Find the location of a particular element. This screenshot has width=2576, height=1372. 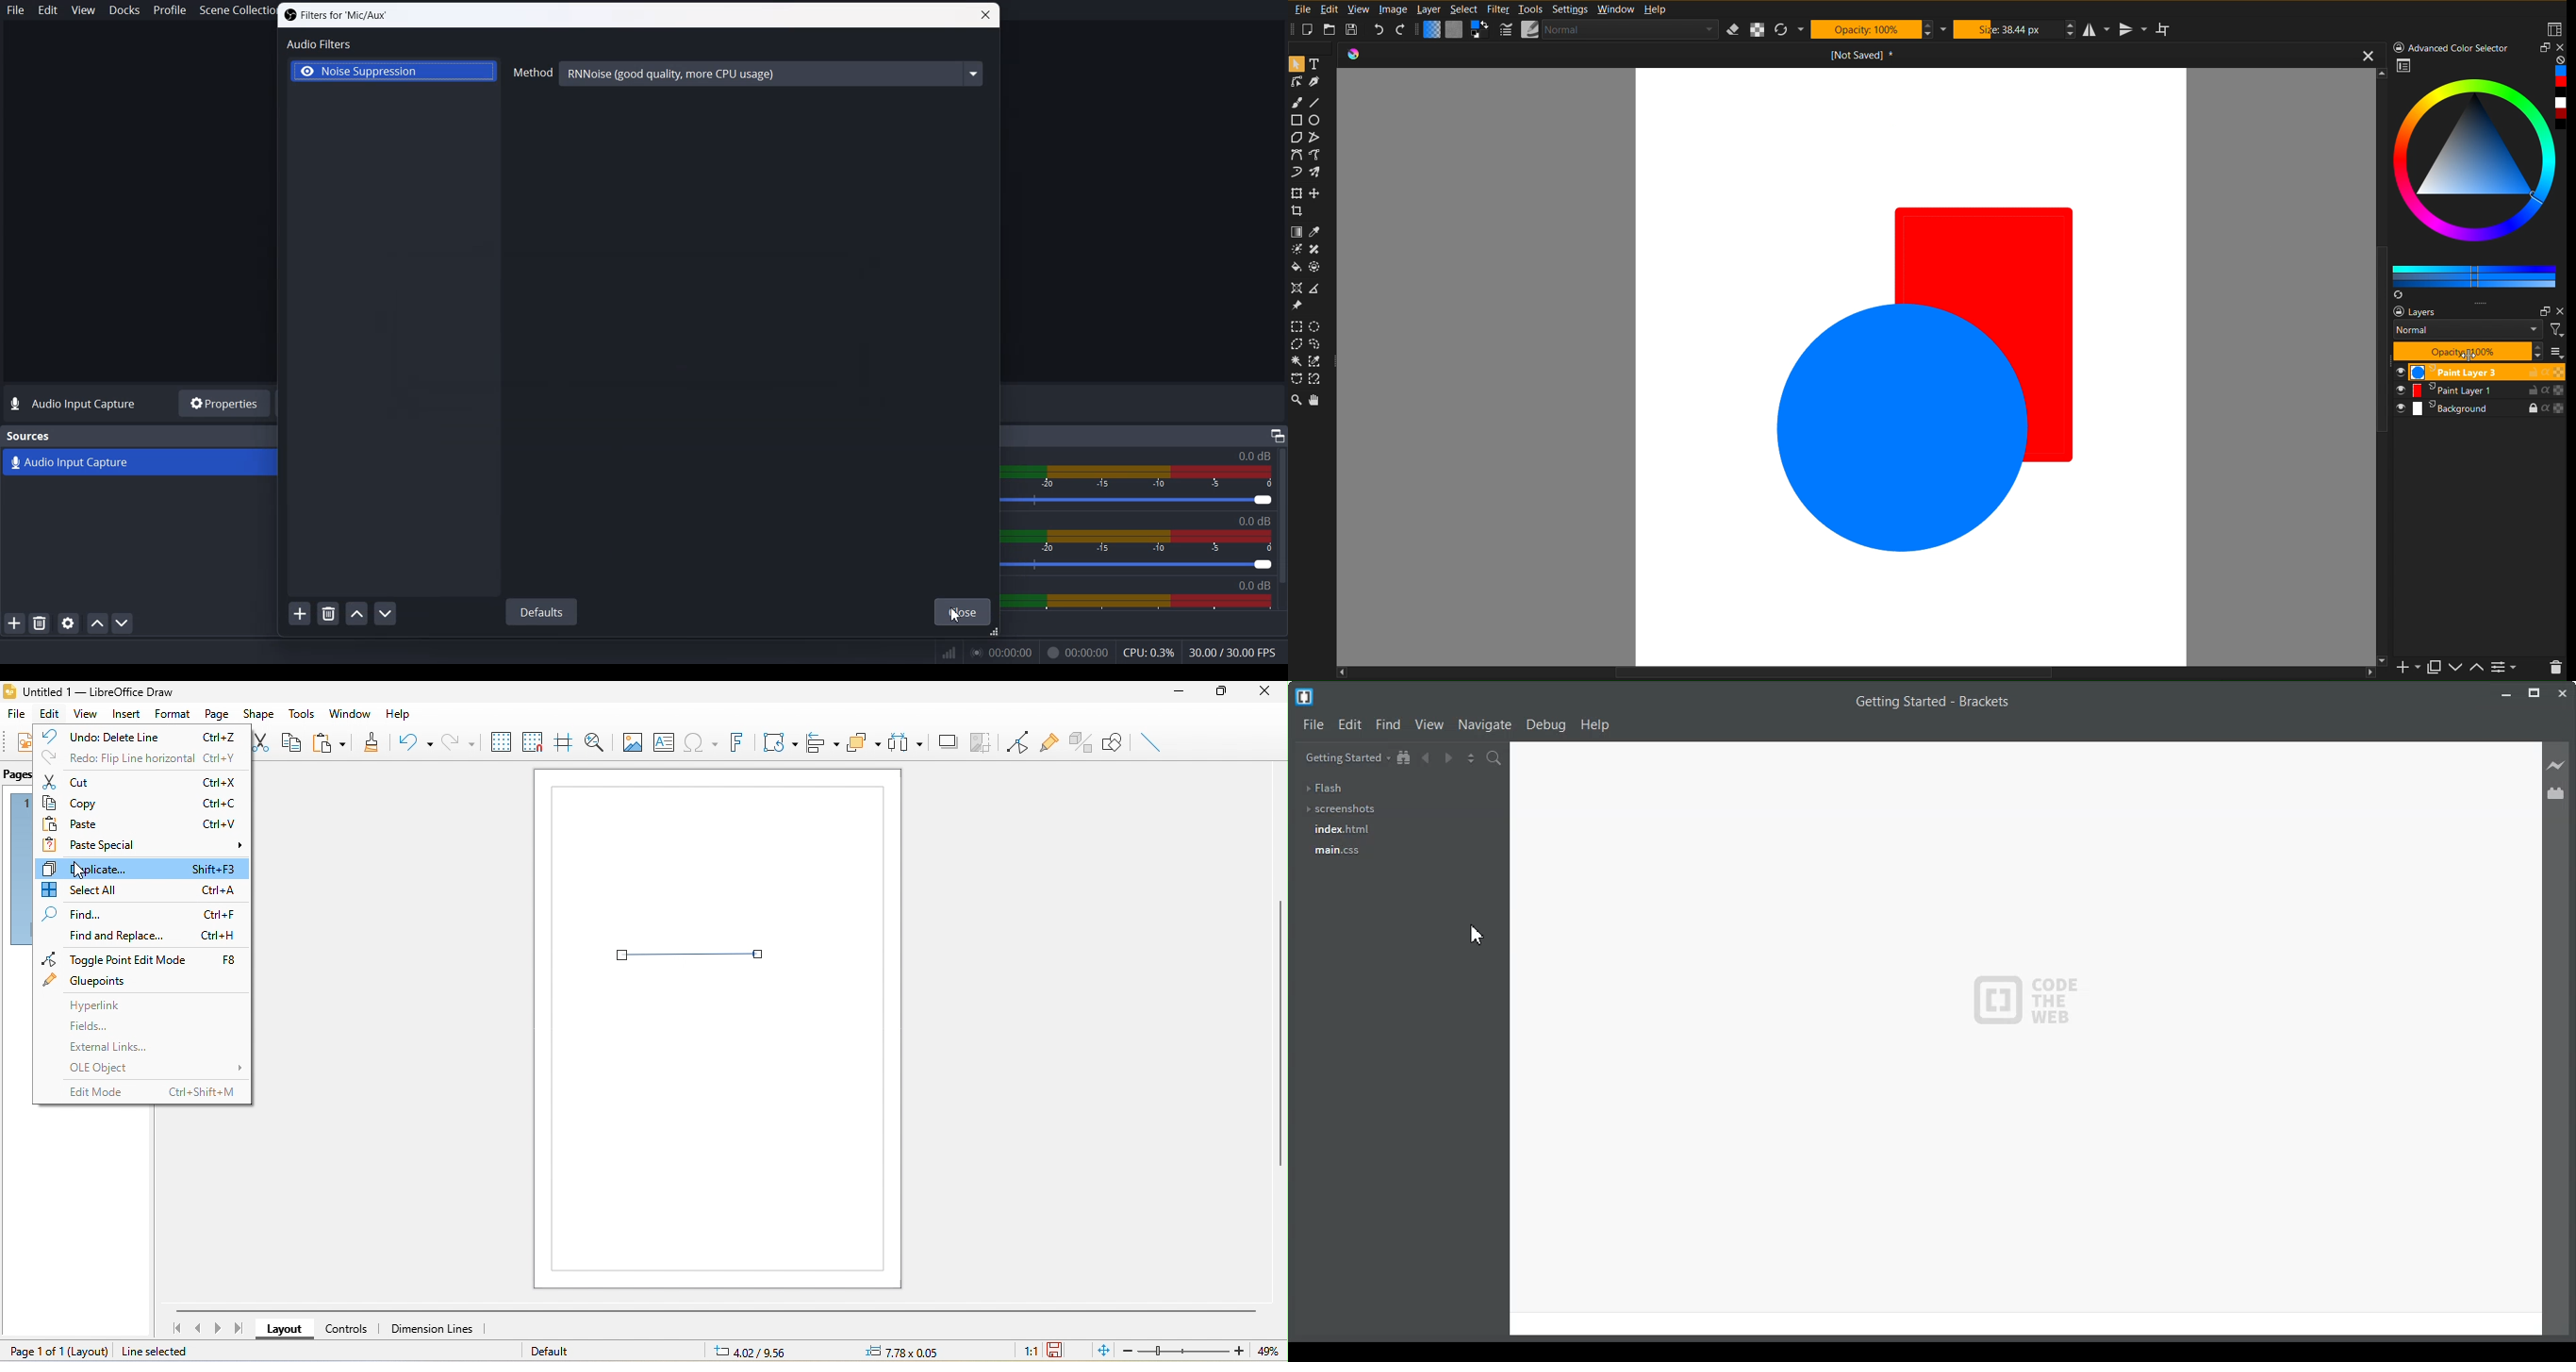

paste special is located at coordinates (145, 846).